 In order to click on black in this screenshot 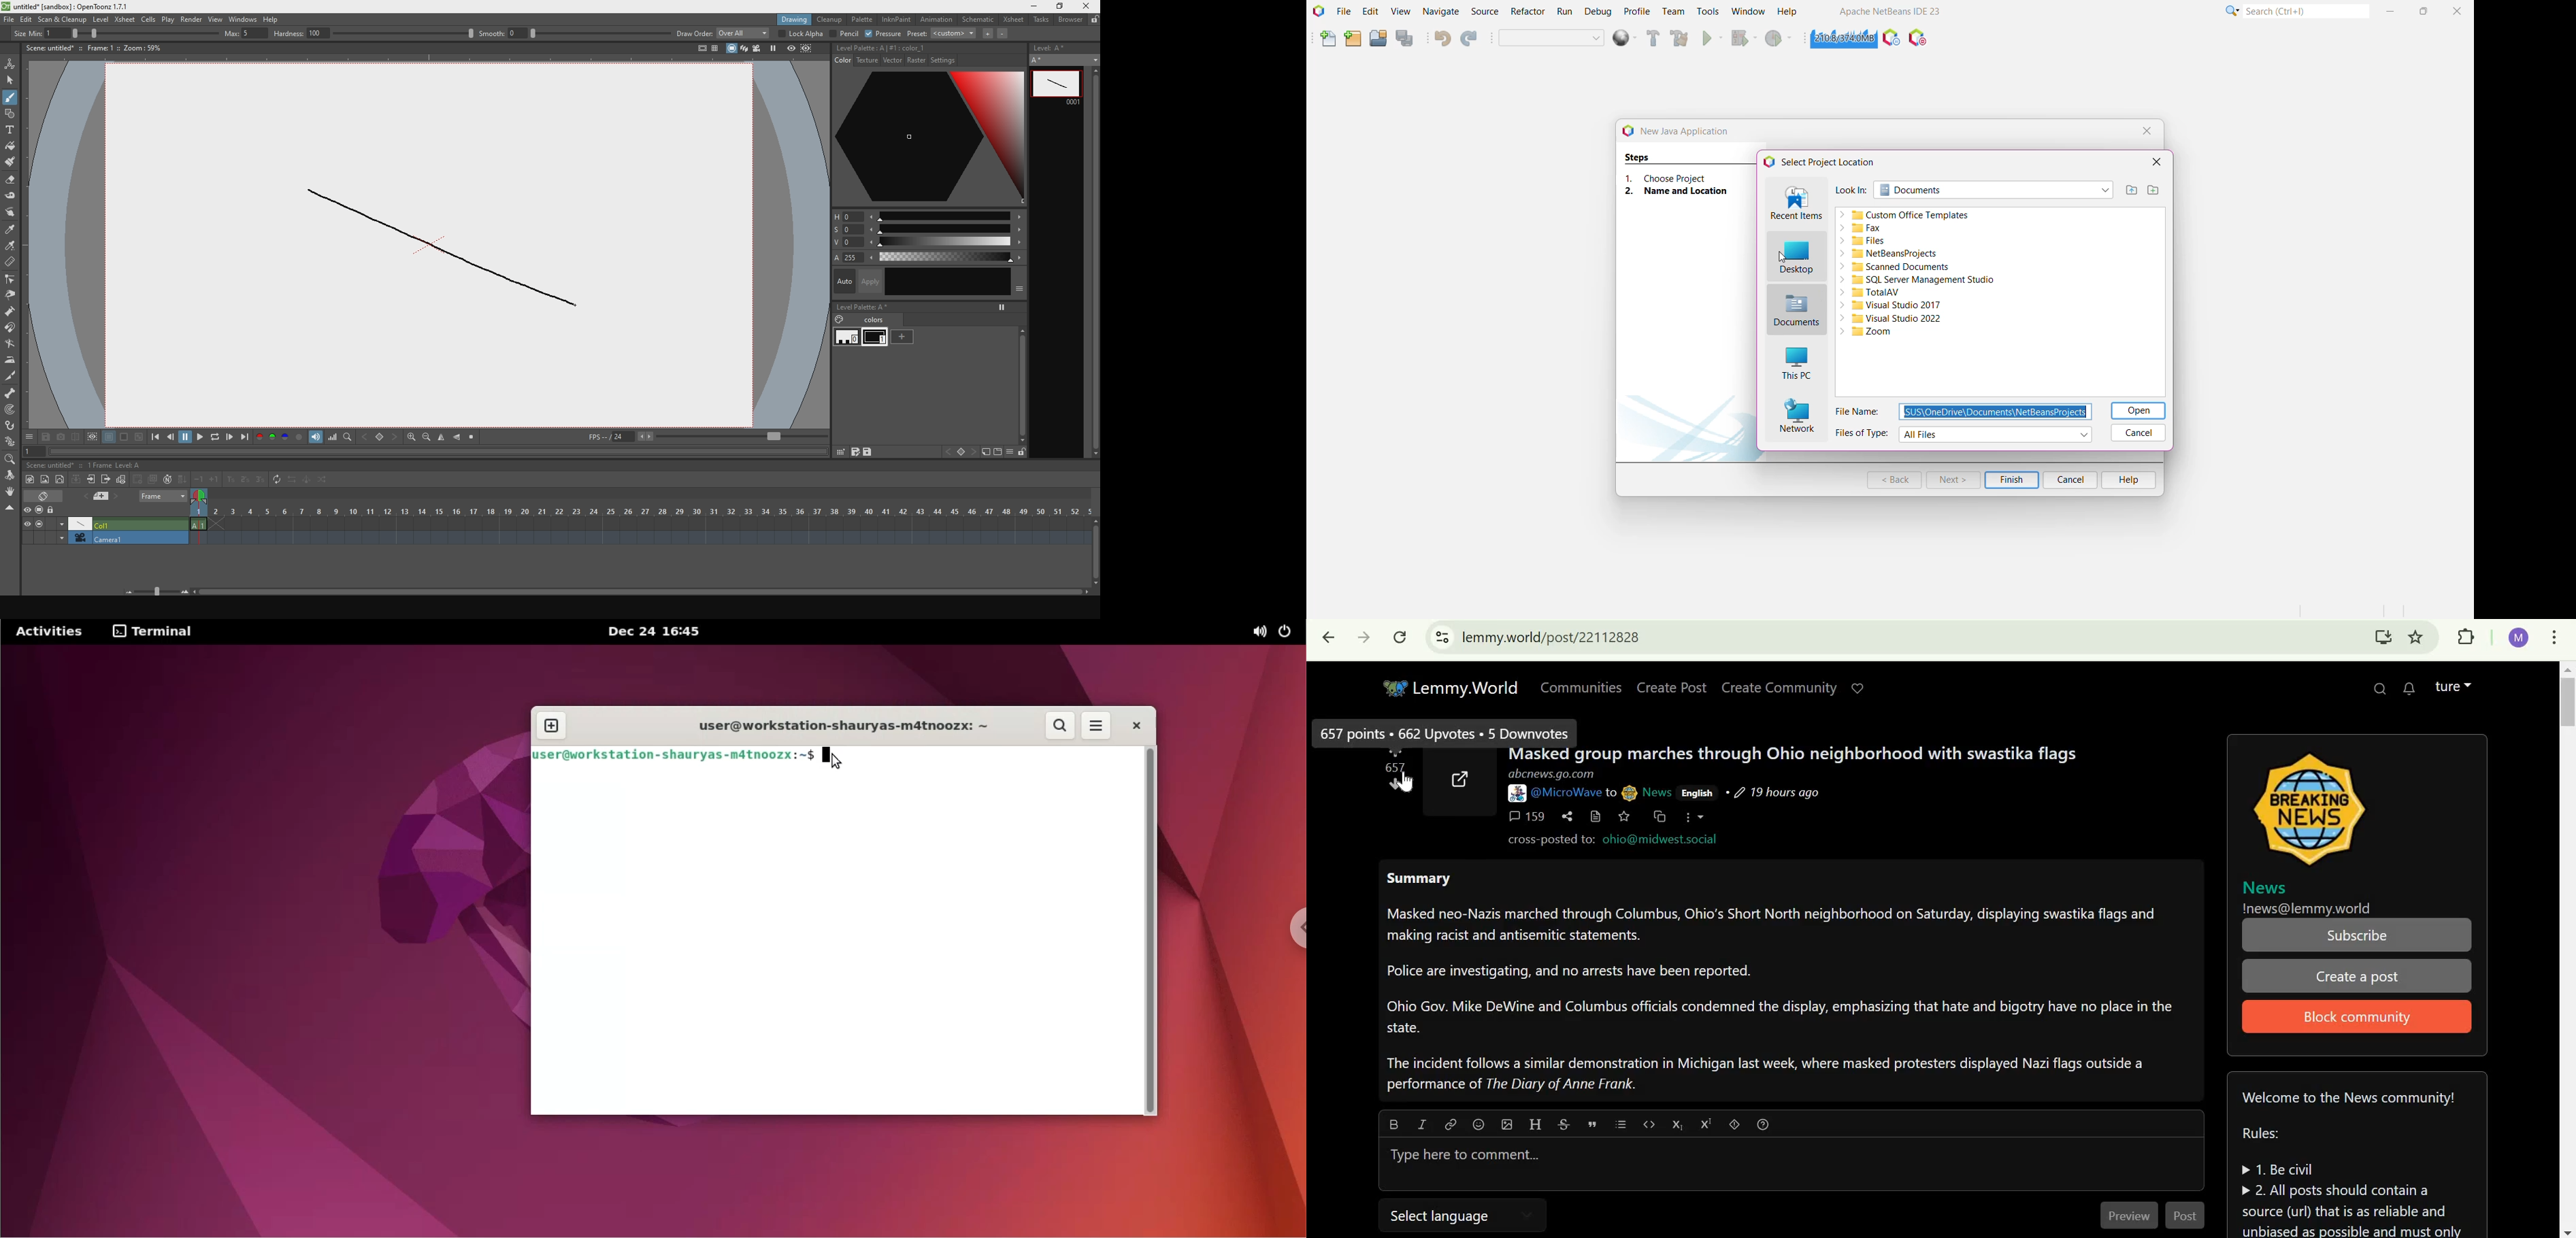, I will do `click(876, 339)`.